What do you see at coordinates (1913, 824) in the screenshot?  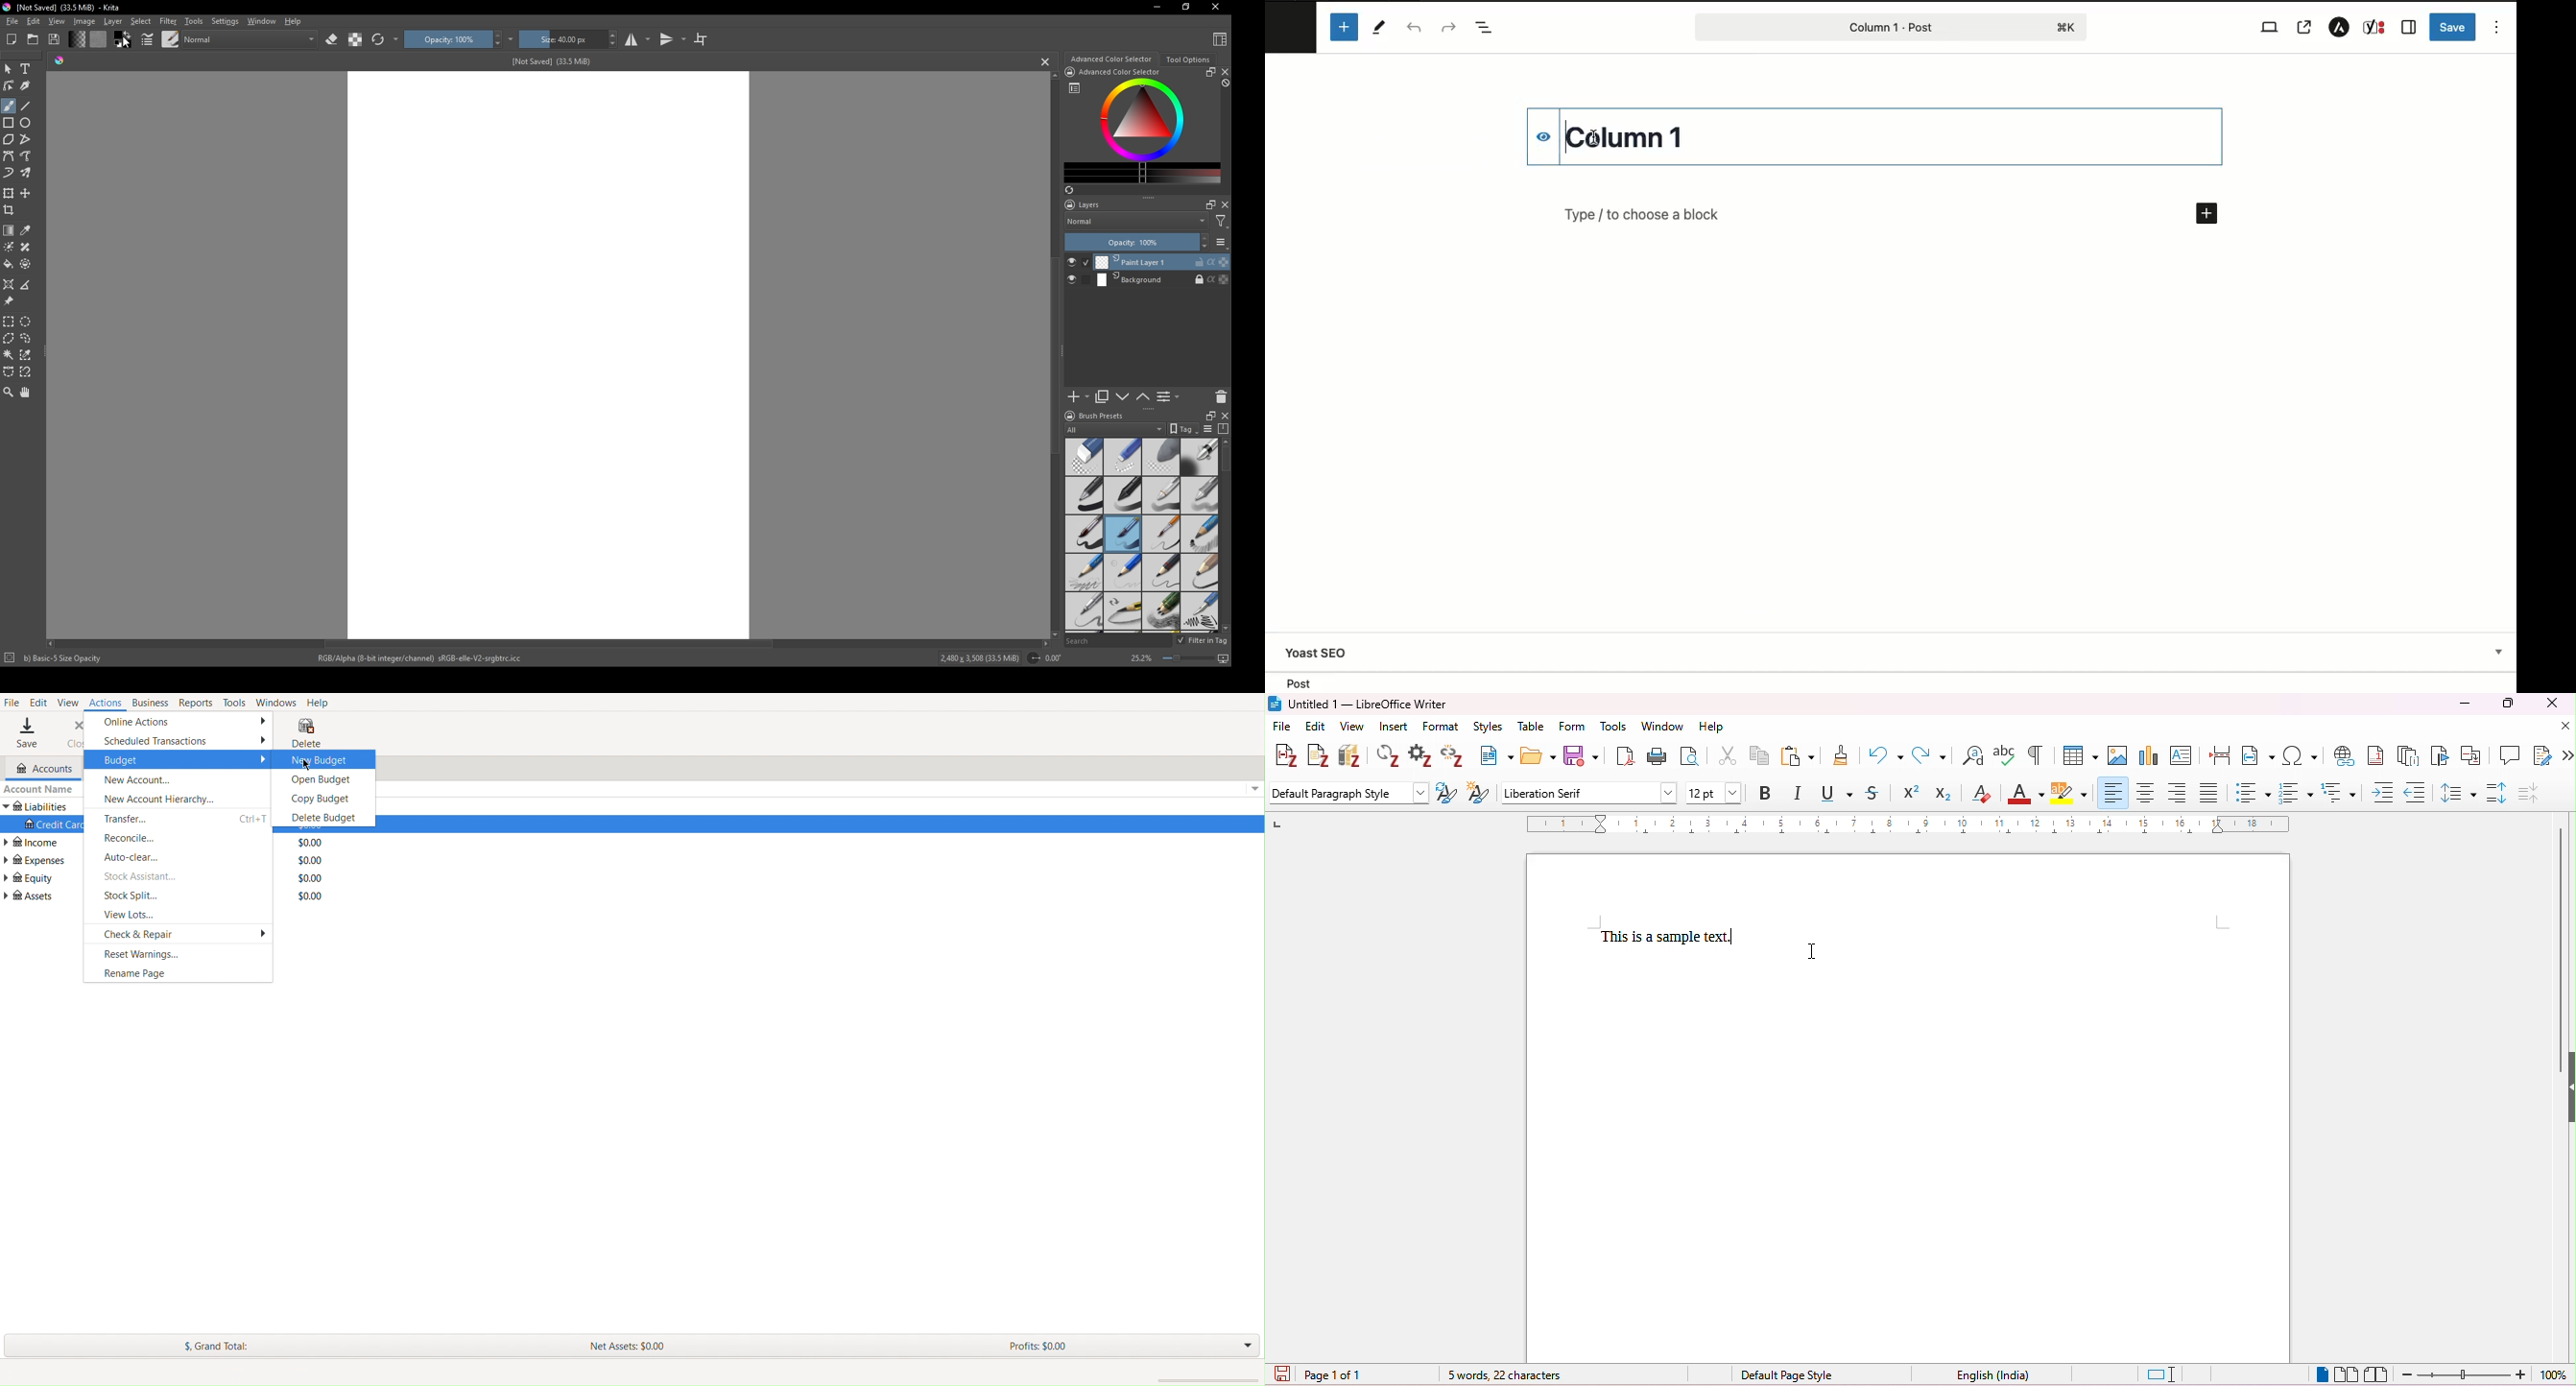 I see `ruler` at bounding box center [1913, 824].